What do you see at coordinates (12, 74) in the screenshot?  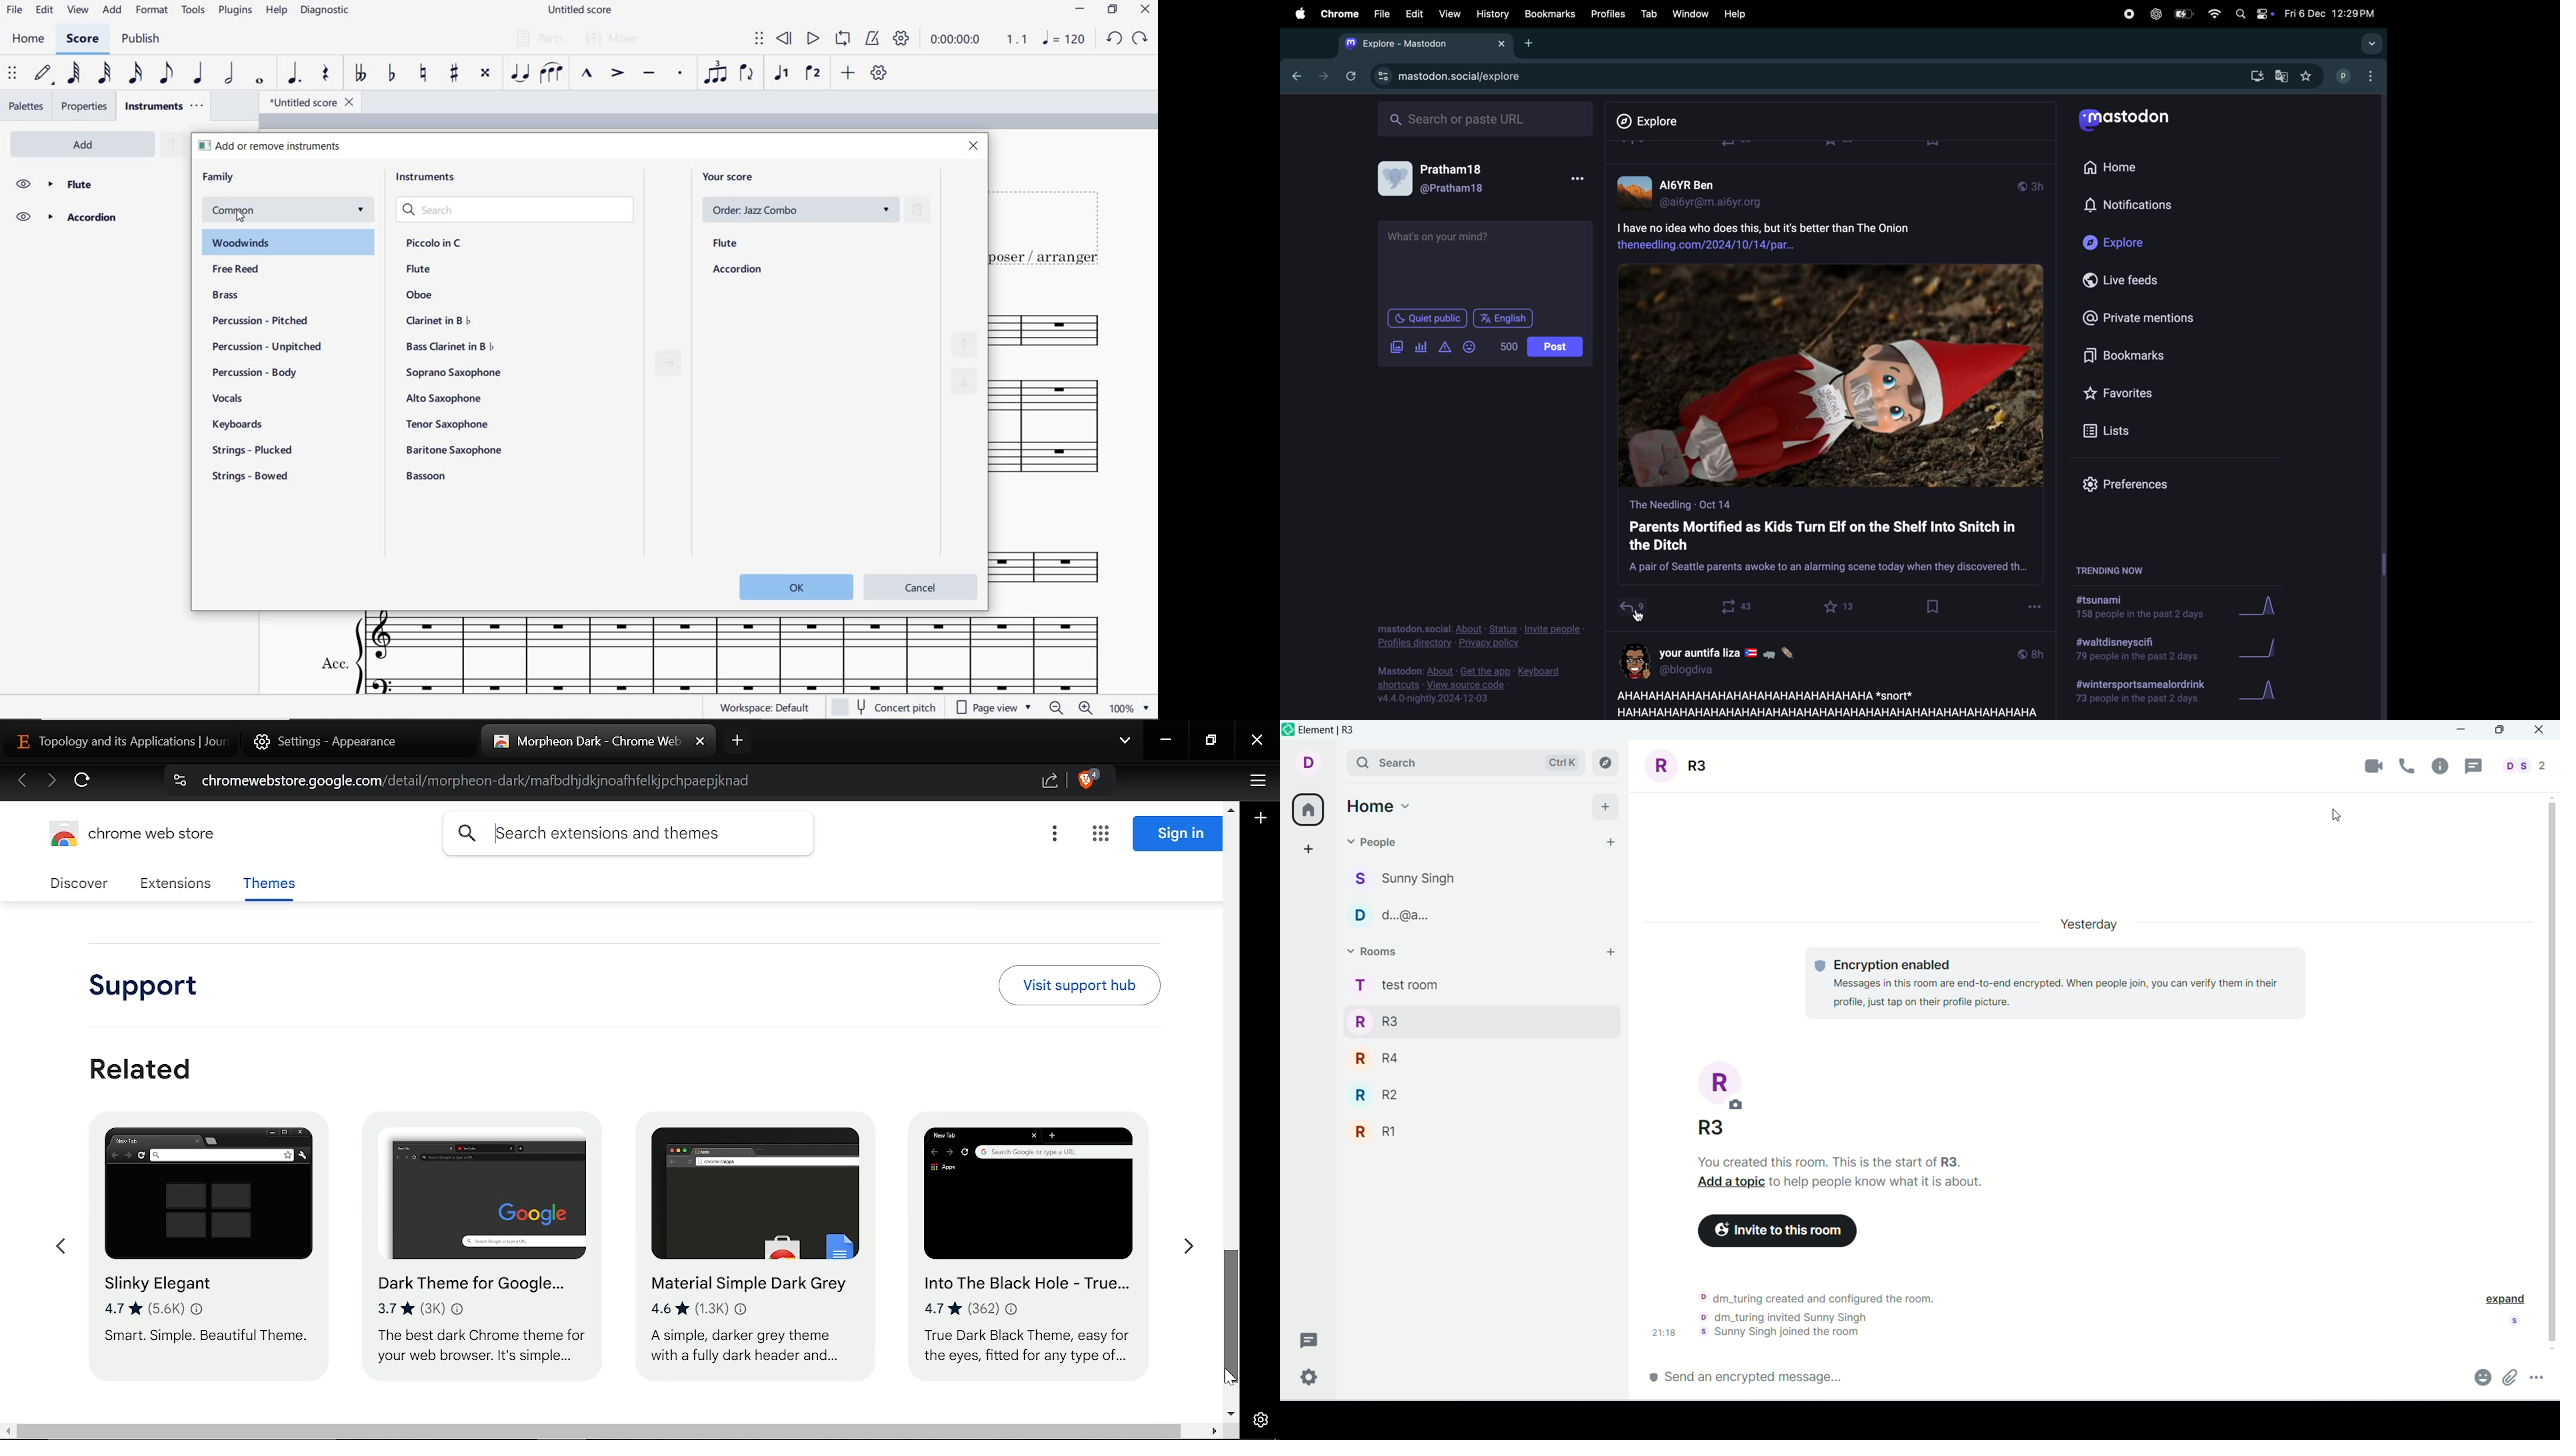 I see `select to move` at bounding box center [12, 74].